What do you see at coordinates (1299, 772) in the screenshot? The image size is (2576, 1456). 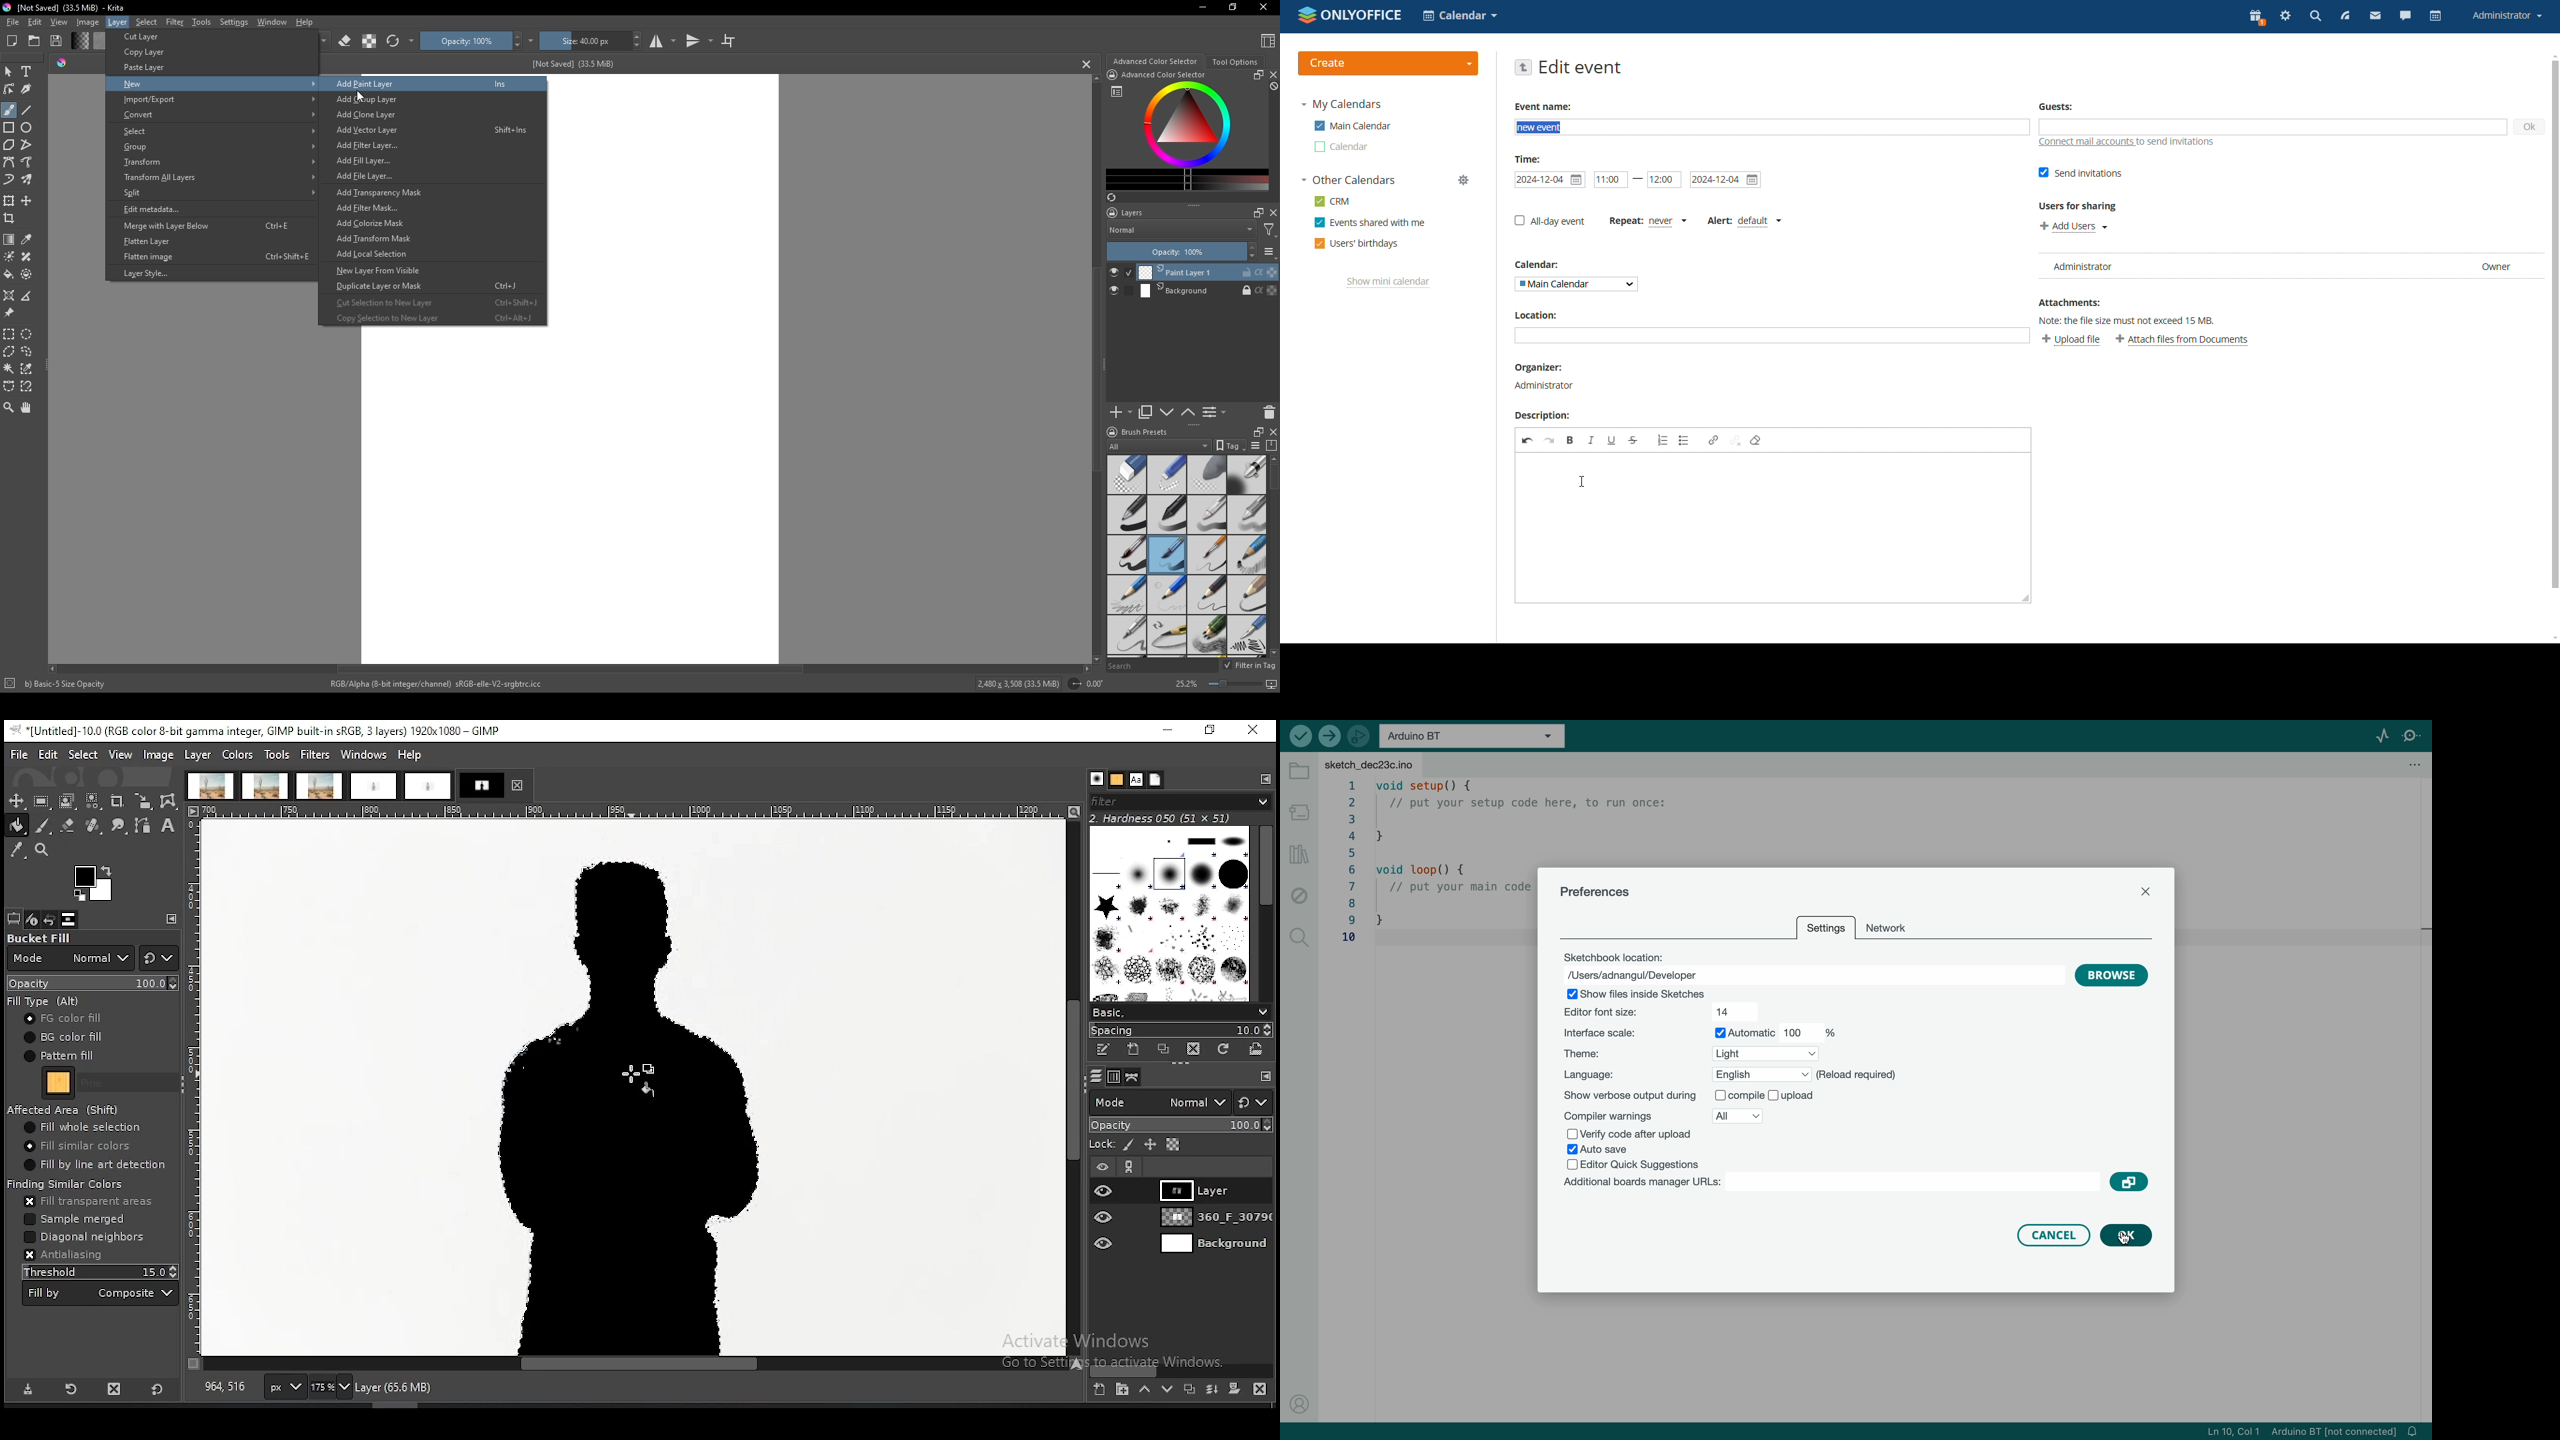 I see `folder` at bounding box center [1299, 772].